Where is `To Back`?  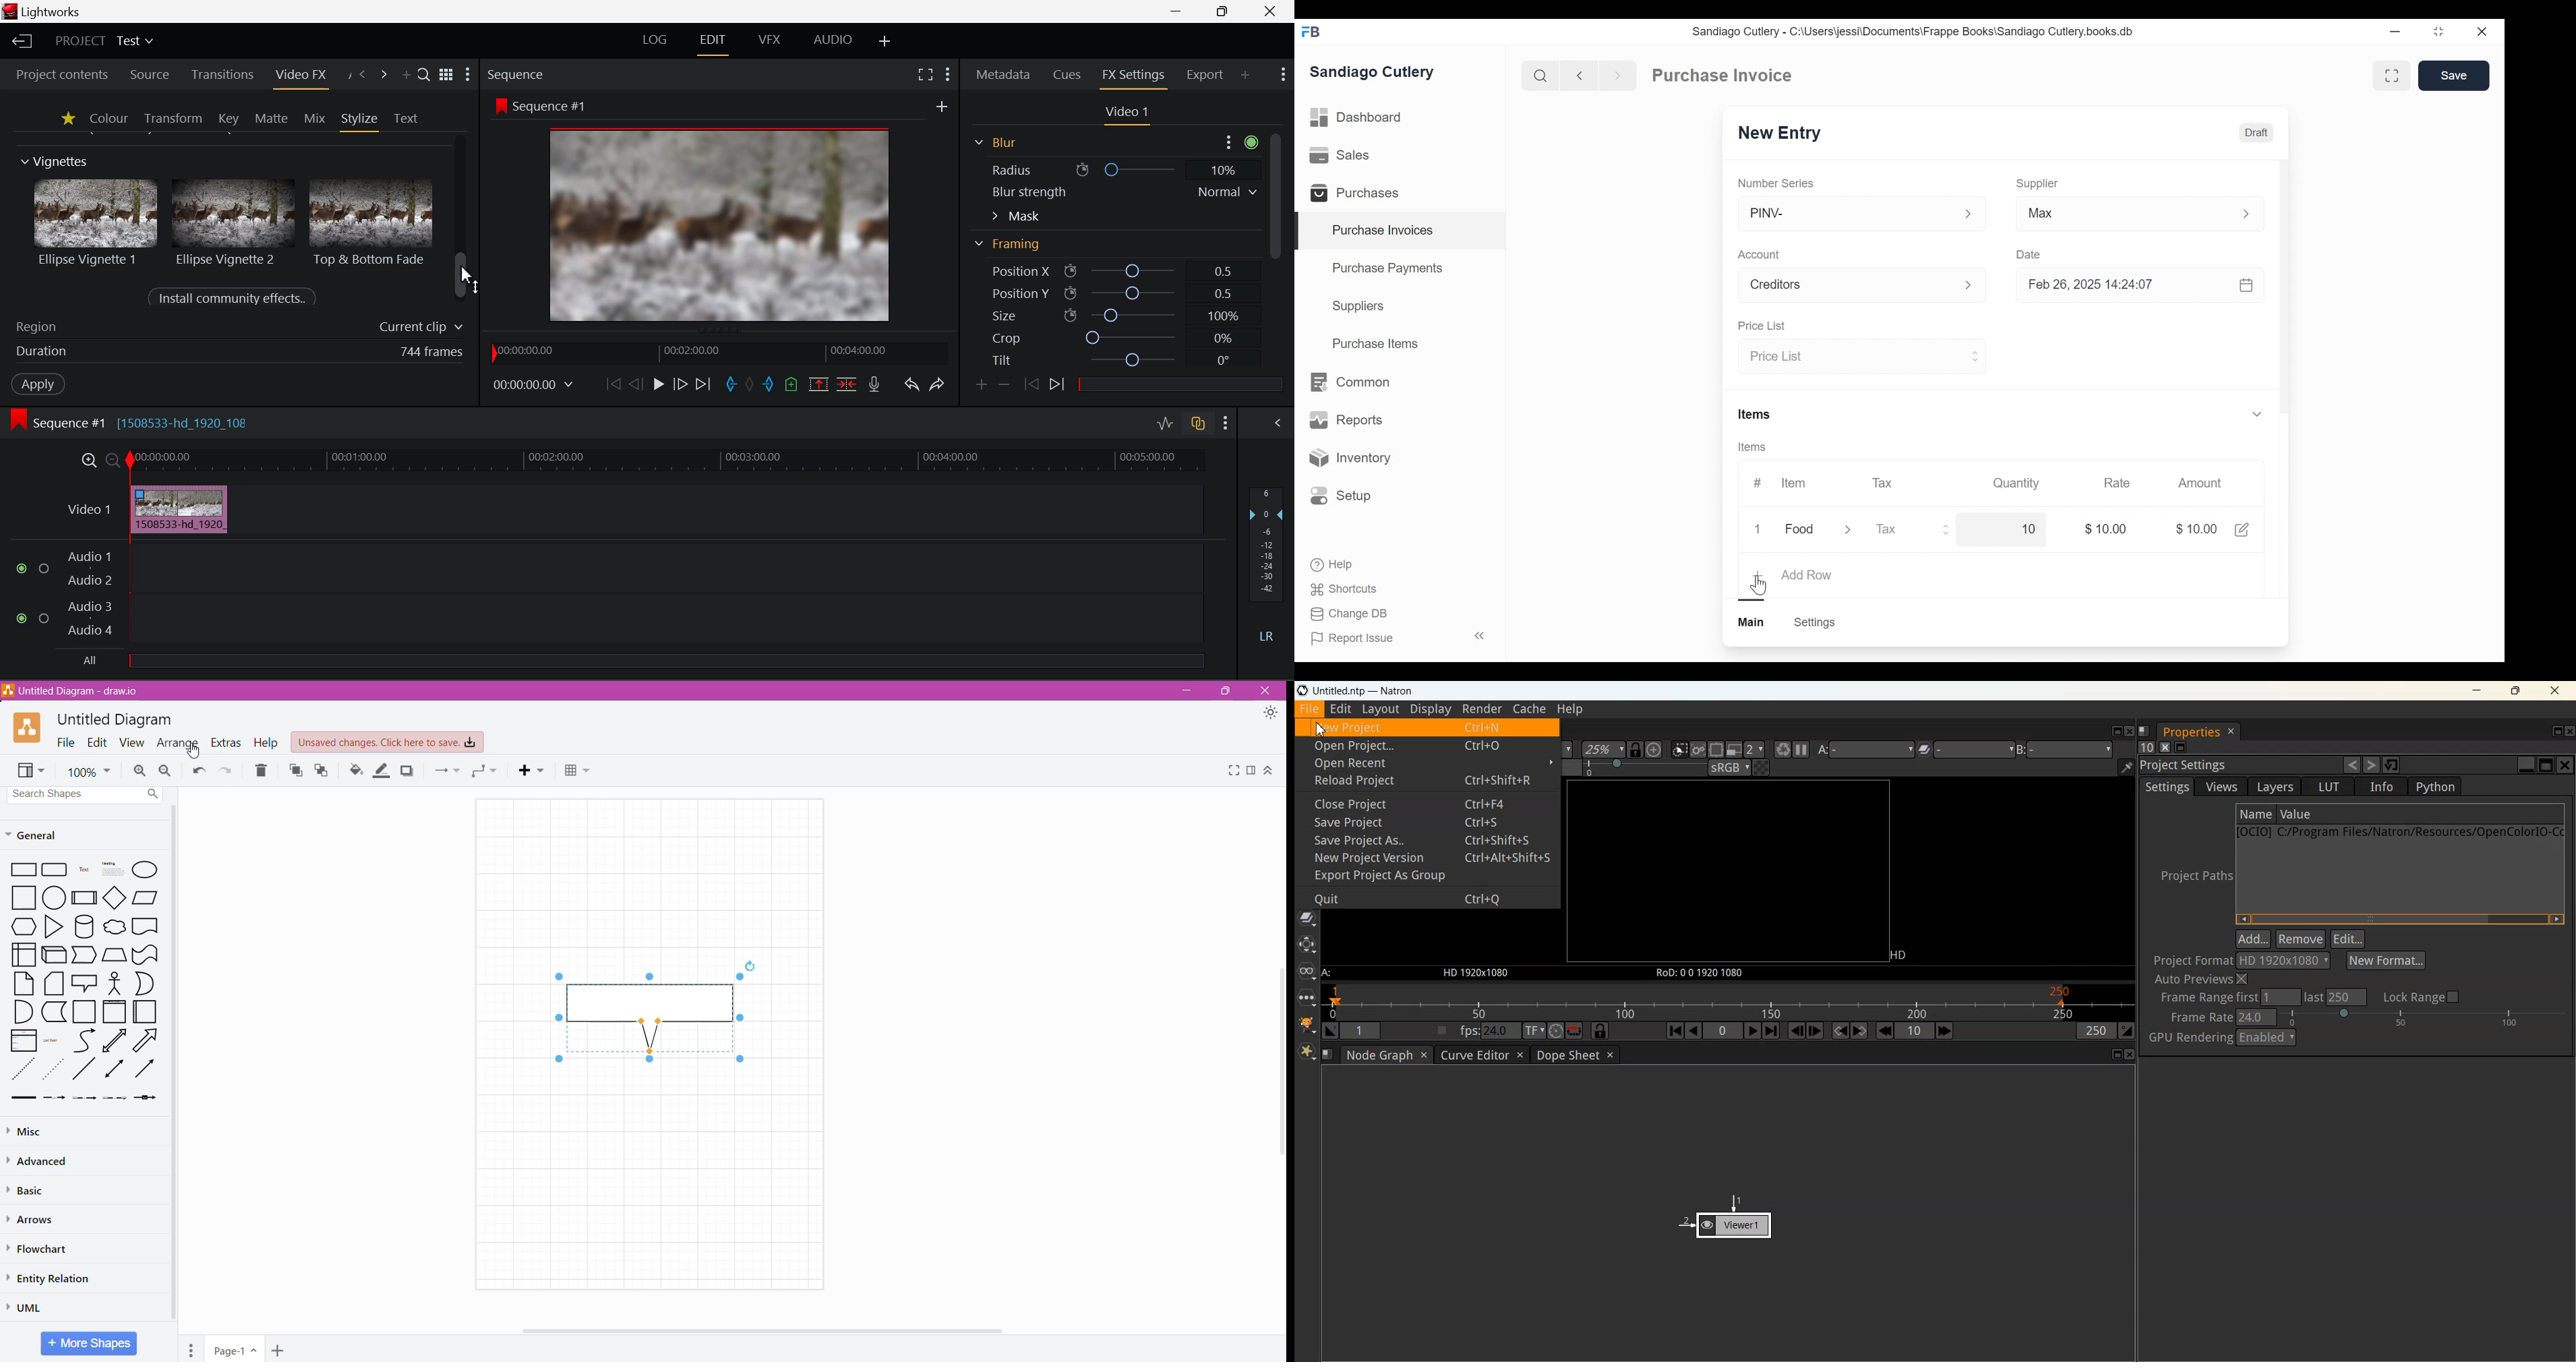
To Back is located at coordinates (323, 771).